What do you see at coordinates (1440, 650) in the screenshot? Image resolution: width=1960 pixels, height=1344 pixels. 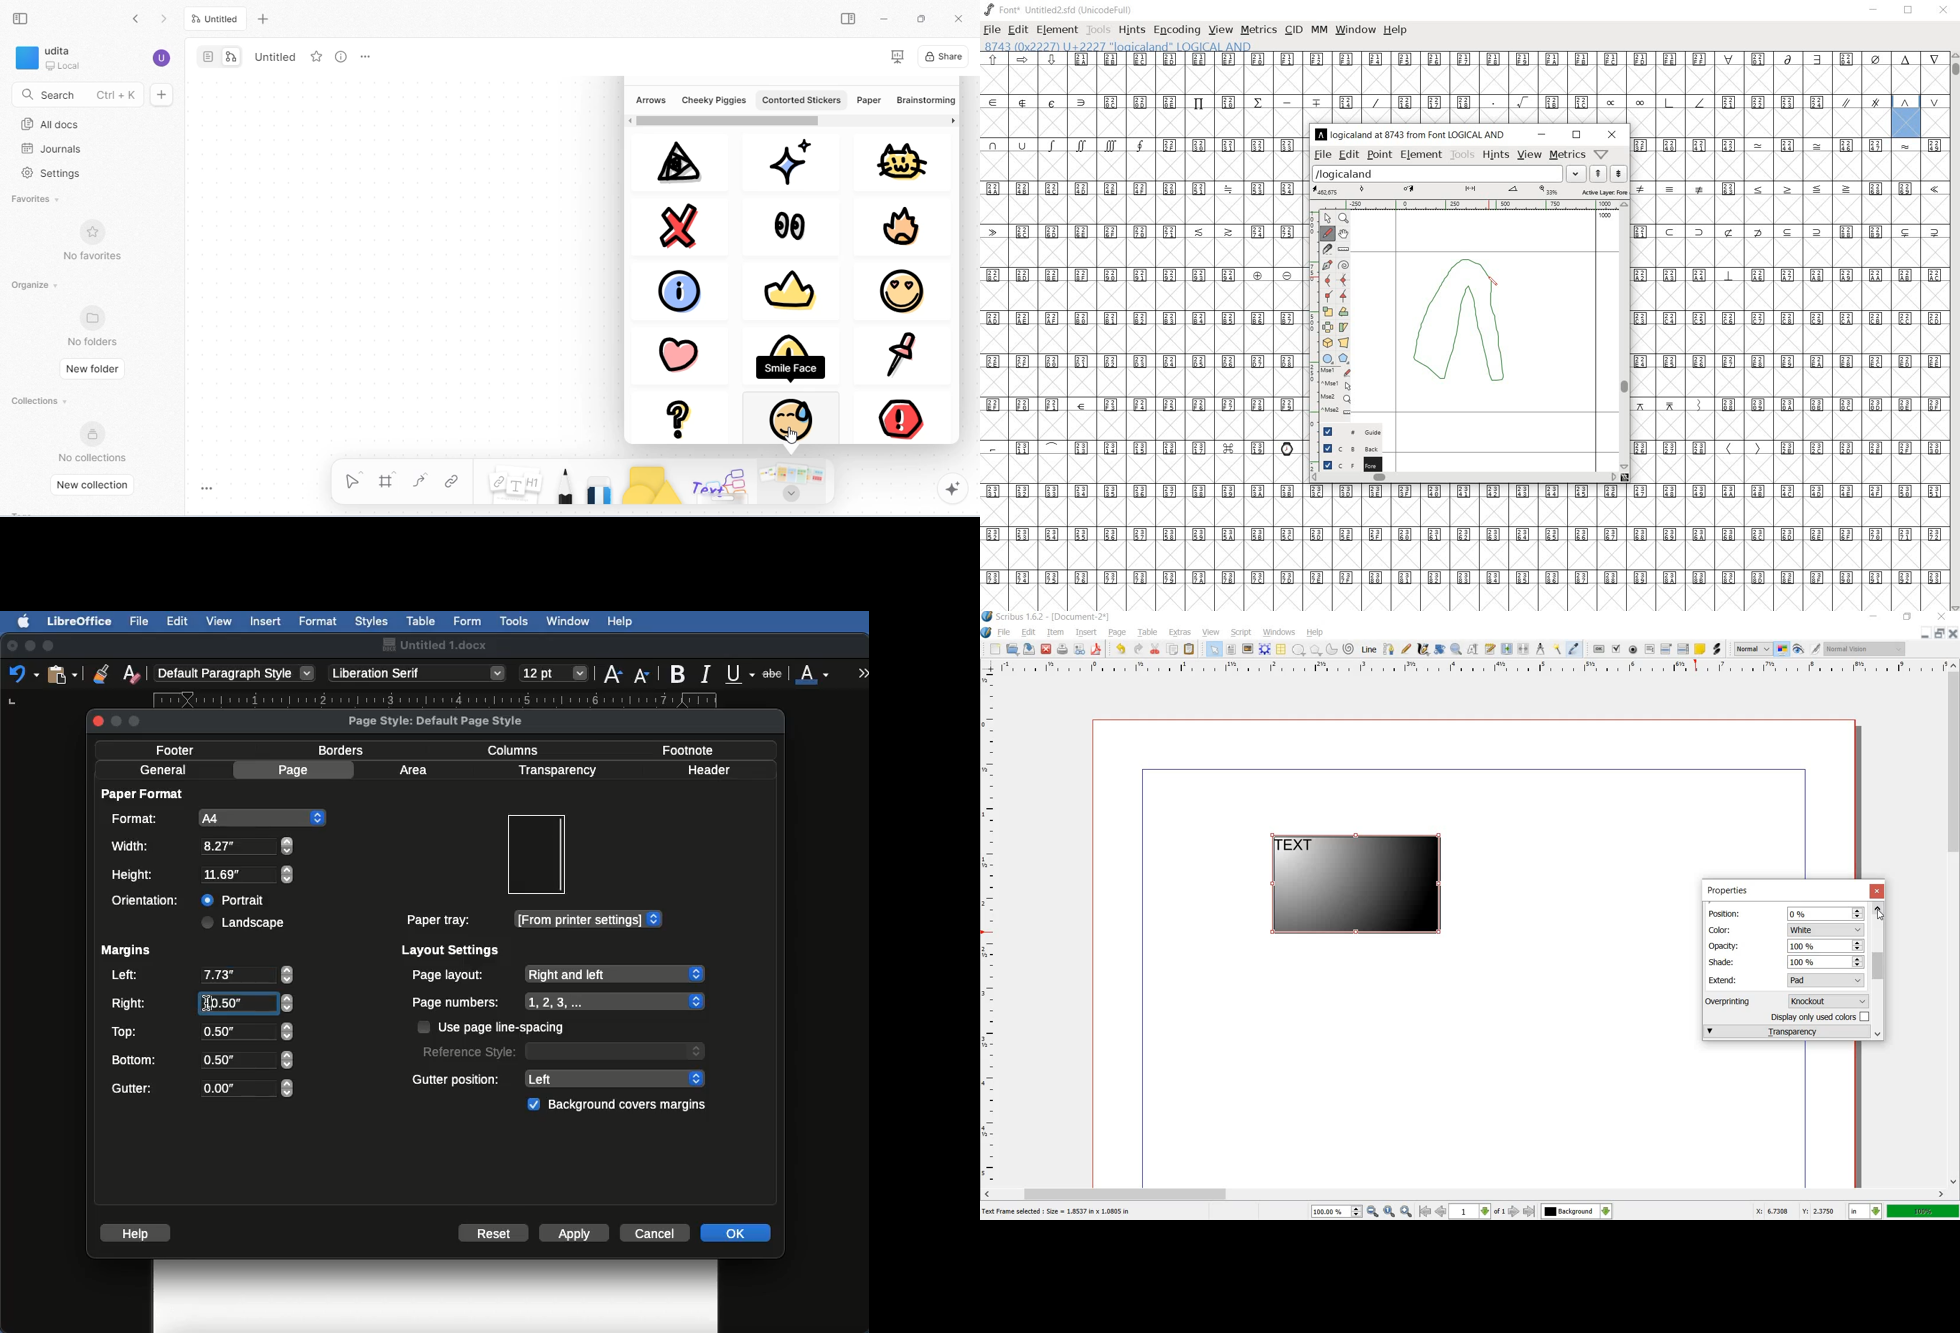 I see `rotate item` at bounding box center [1440, 650].